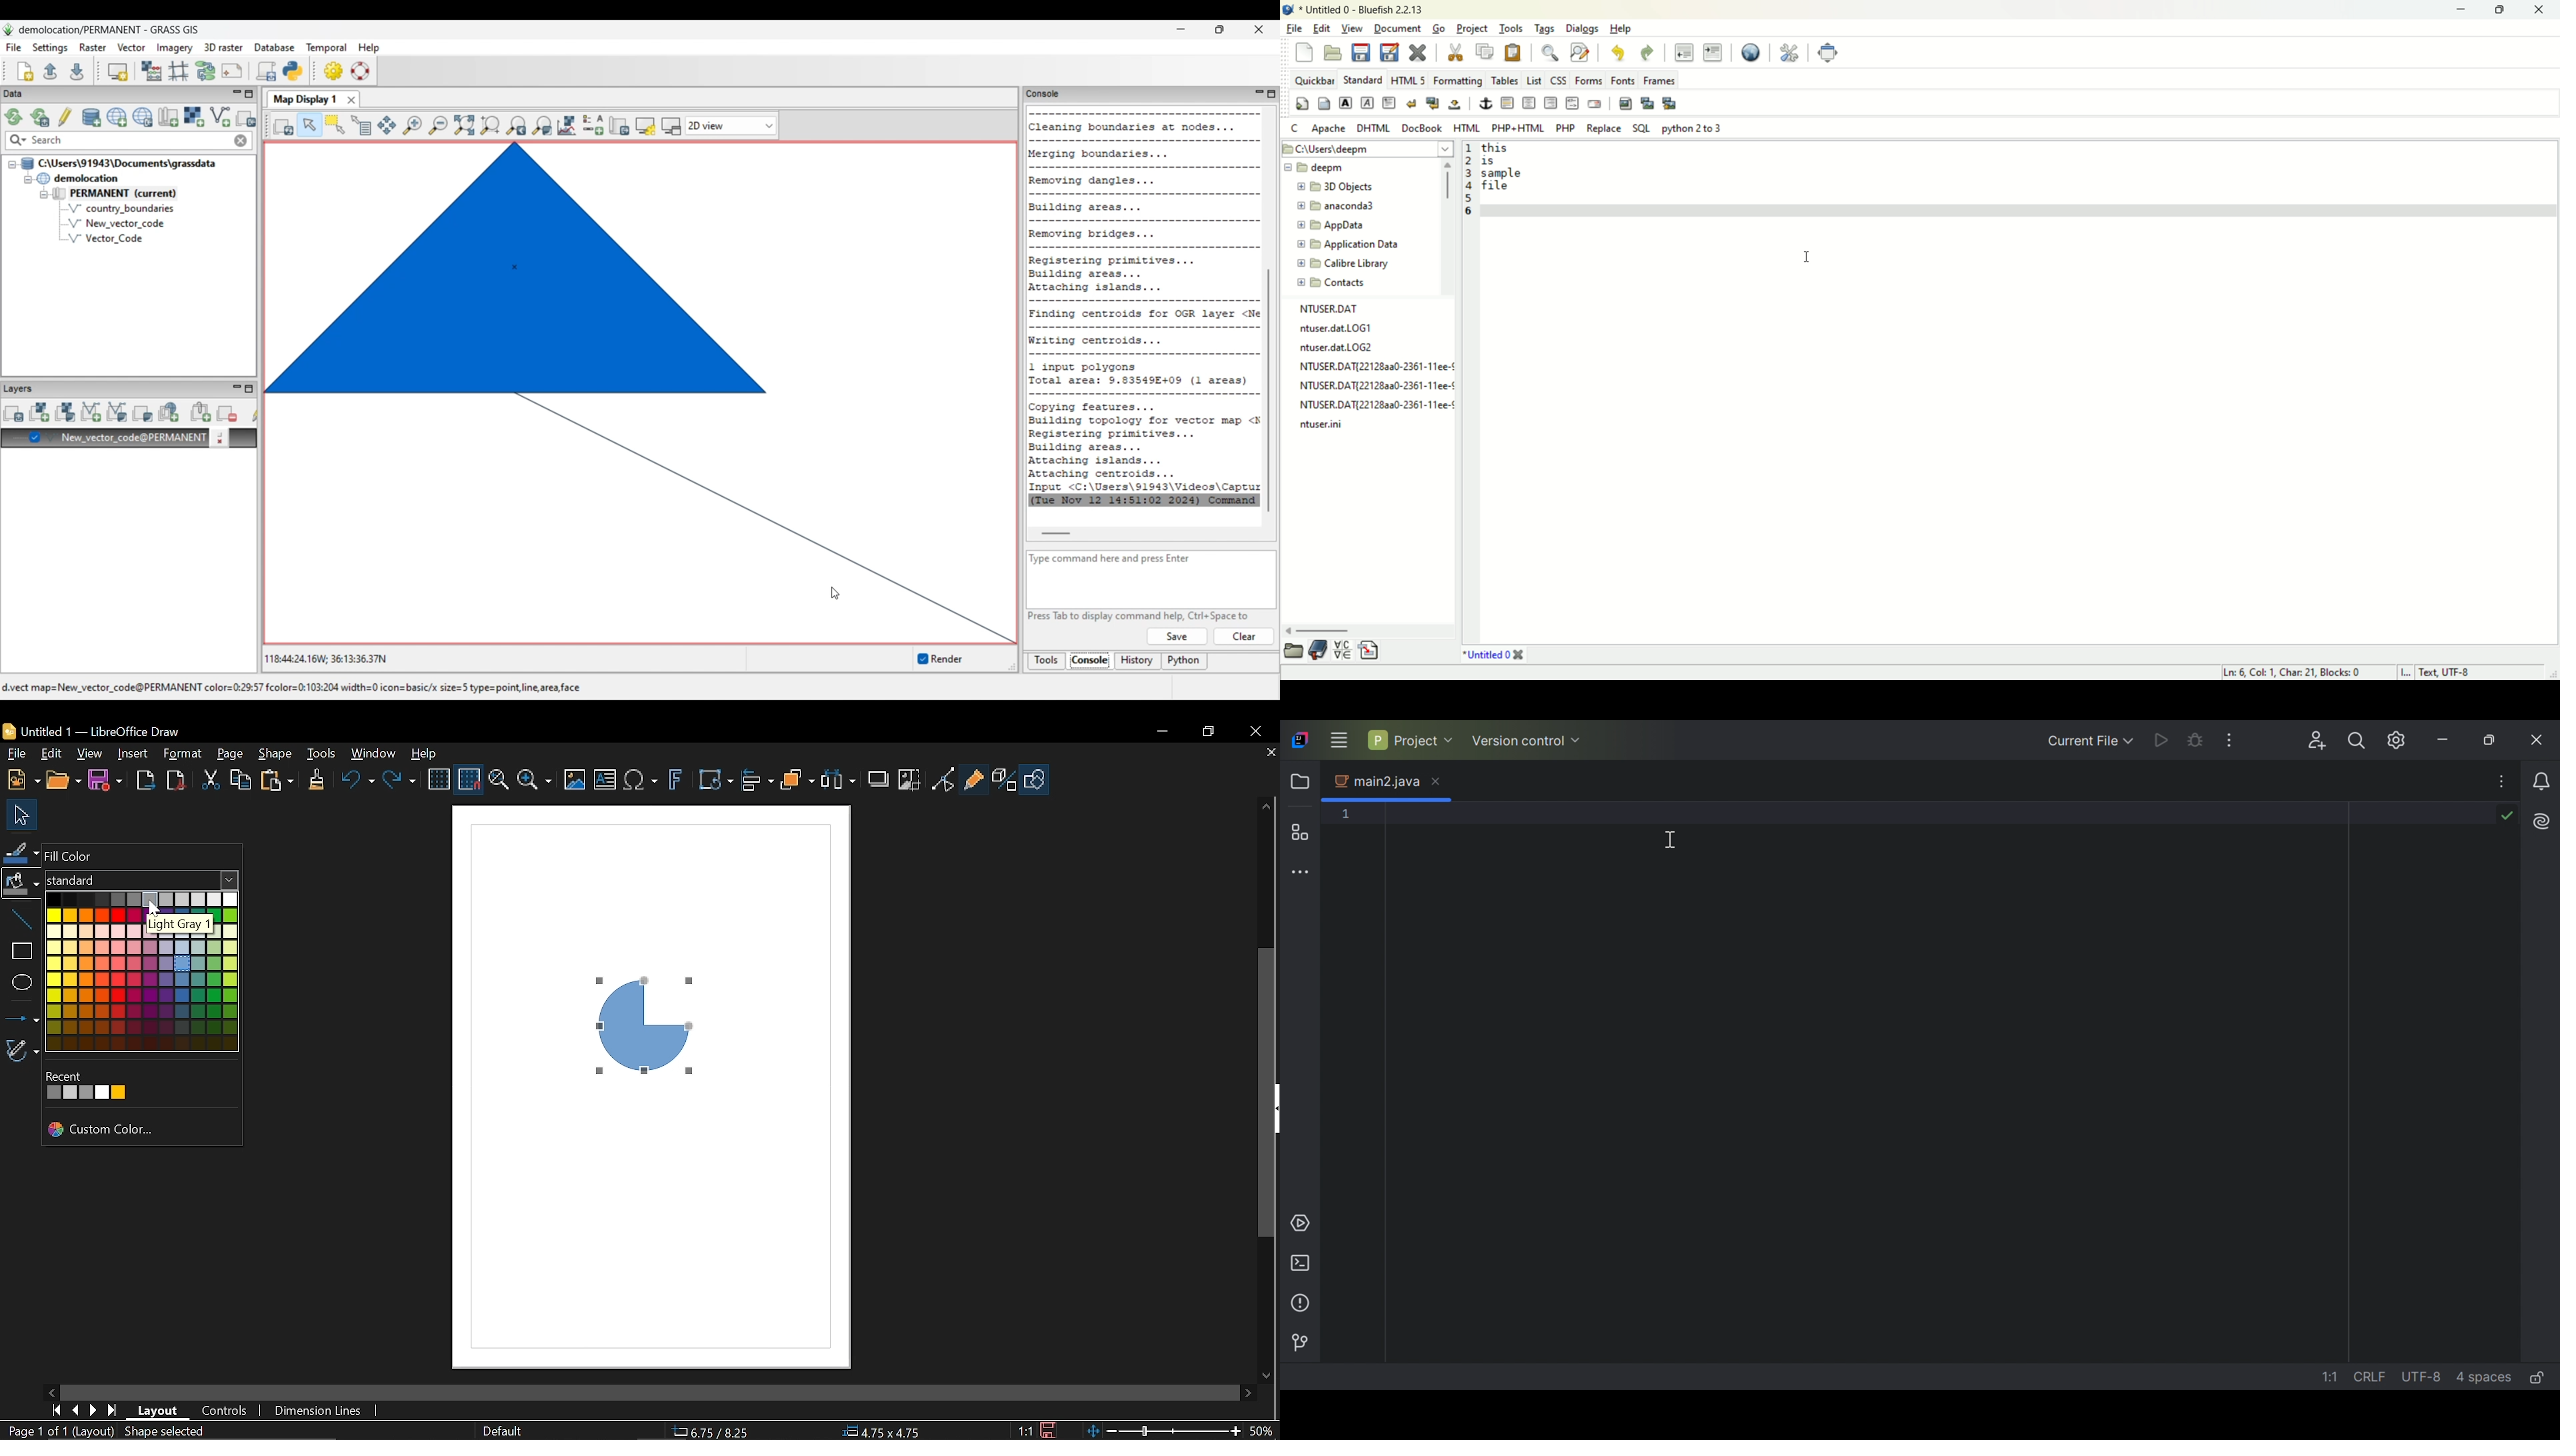 This screenshot has width=2576, height=1456. Describe the element at coordinates (1293, 653) in the screenshot. I see `browse file` at that location.